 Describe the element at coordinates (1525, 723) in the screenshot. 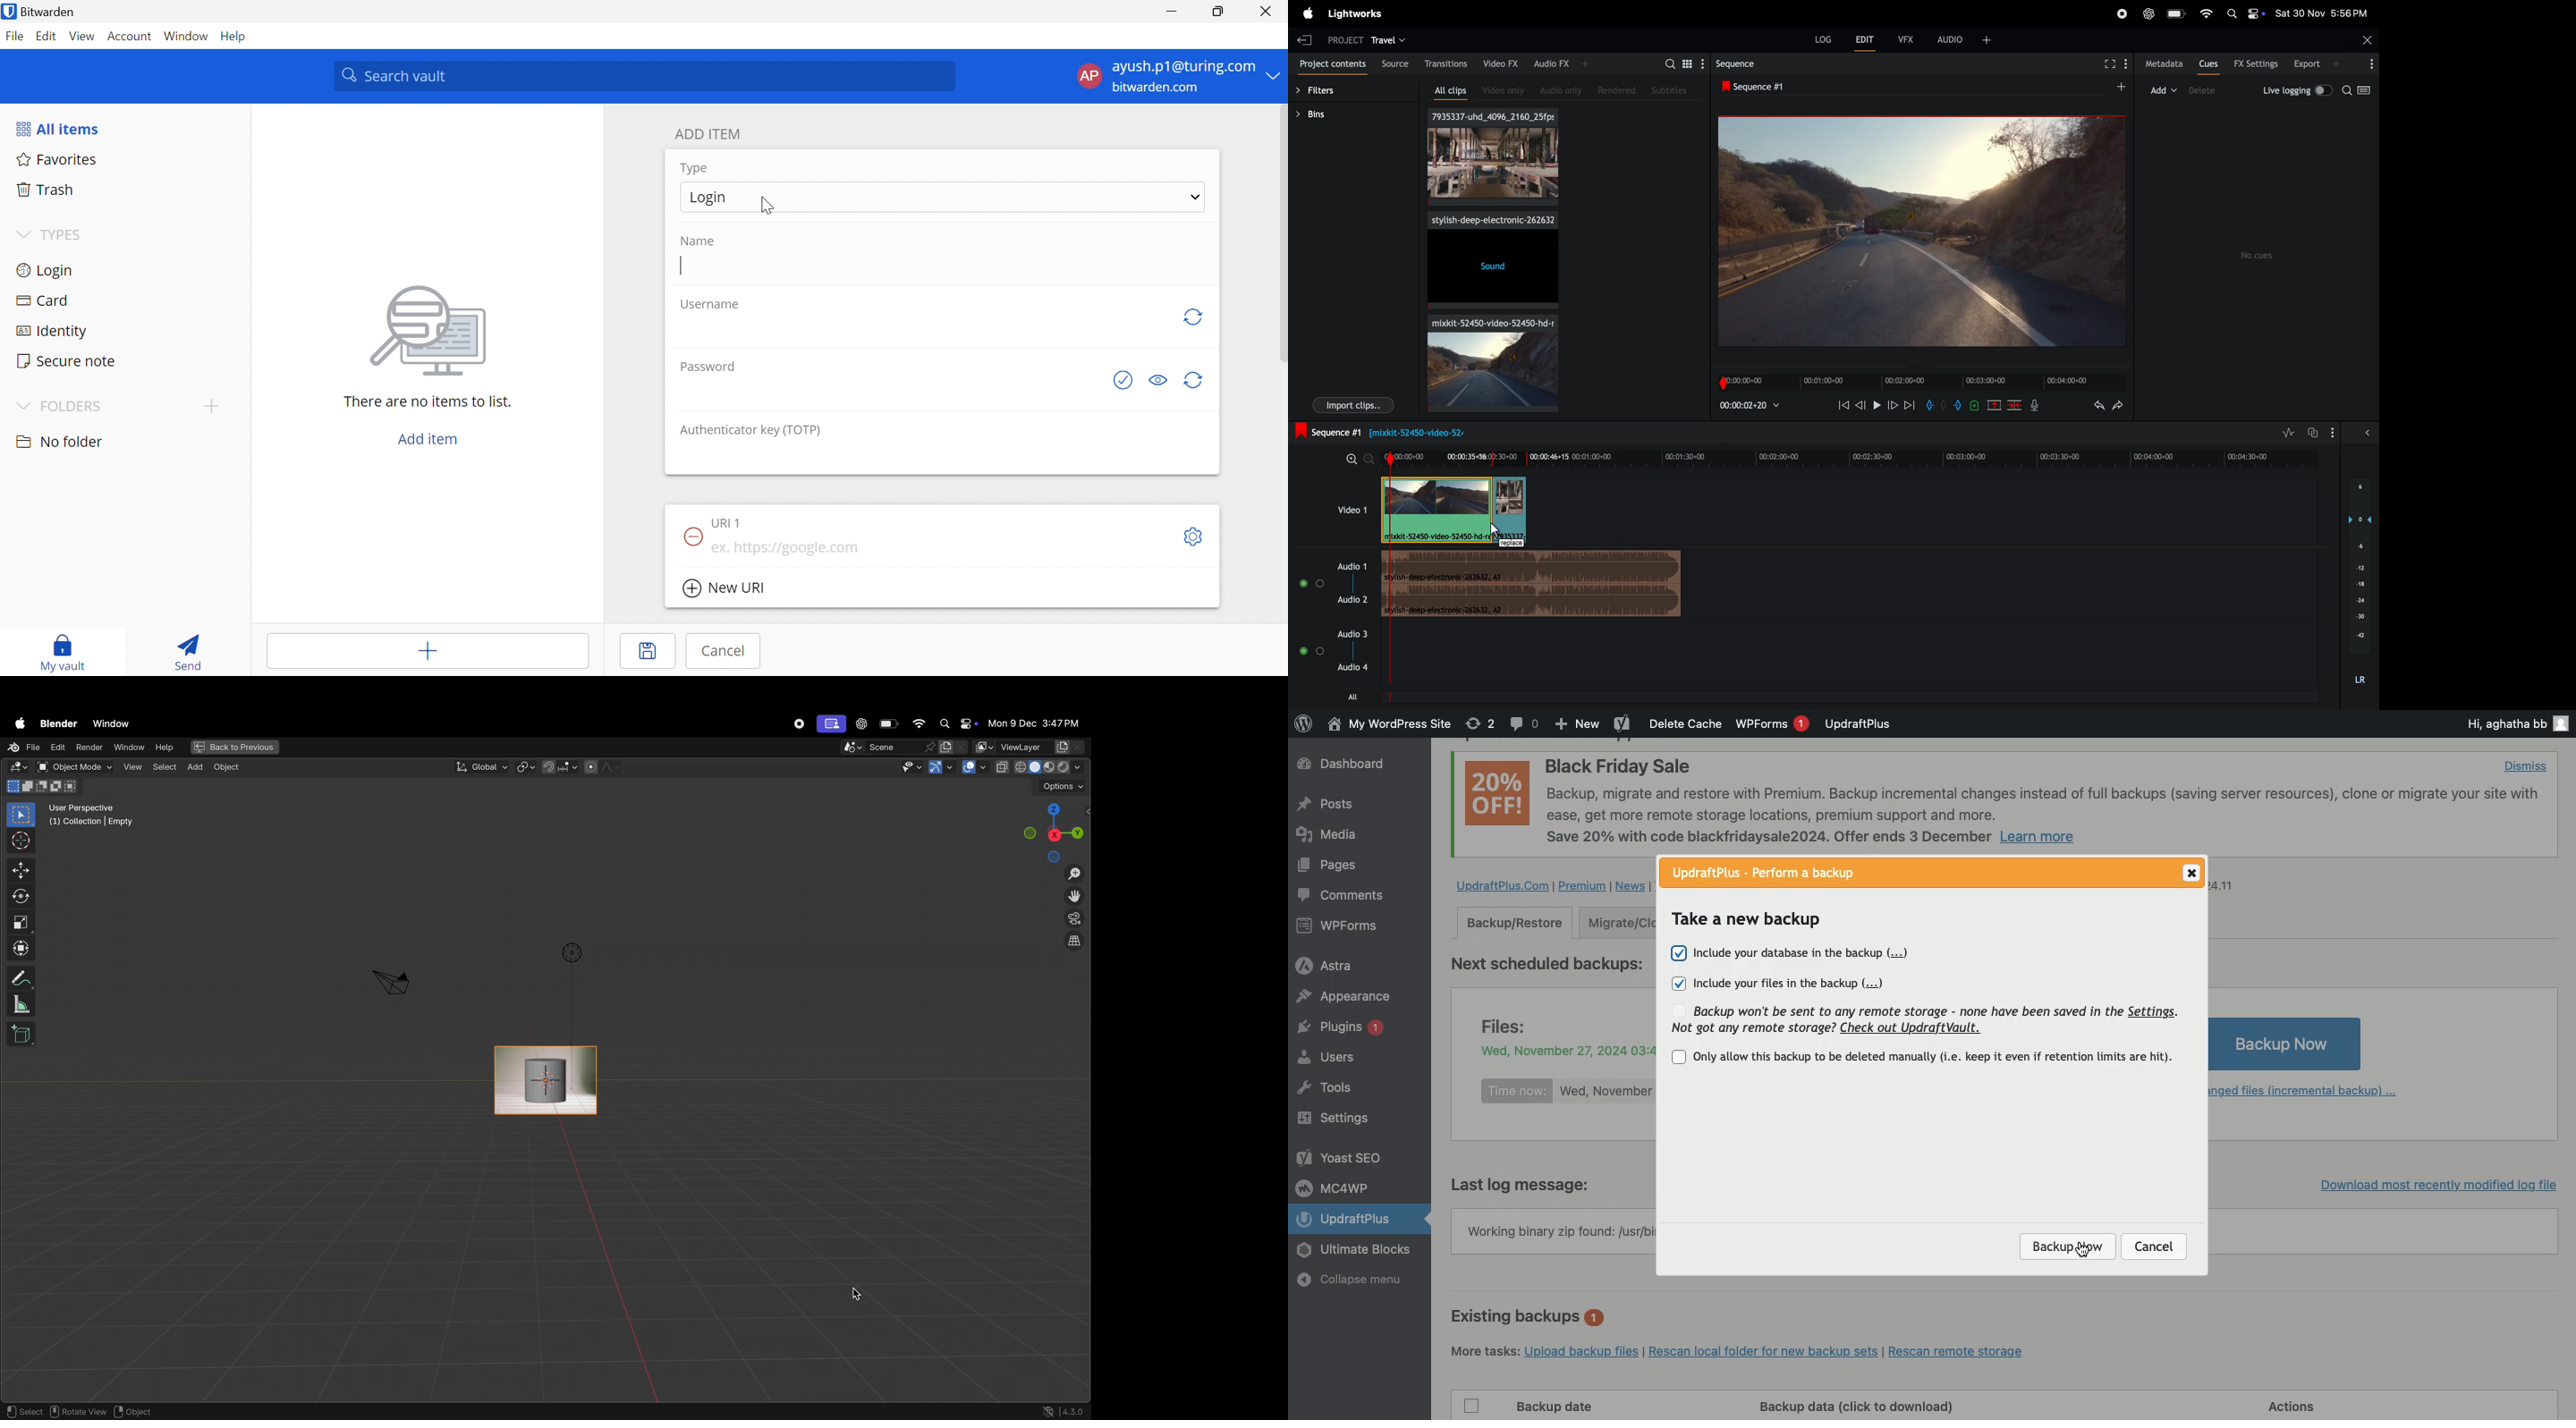

I see `Comment 0` at that location.